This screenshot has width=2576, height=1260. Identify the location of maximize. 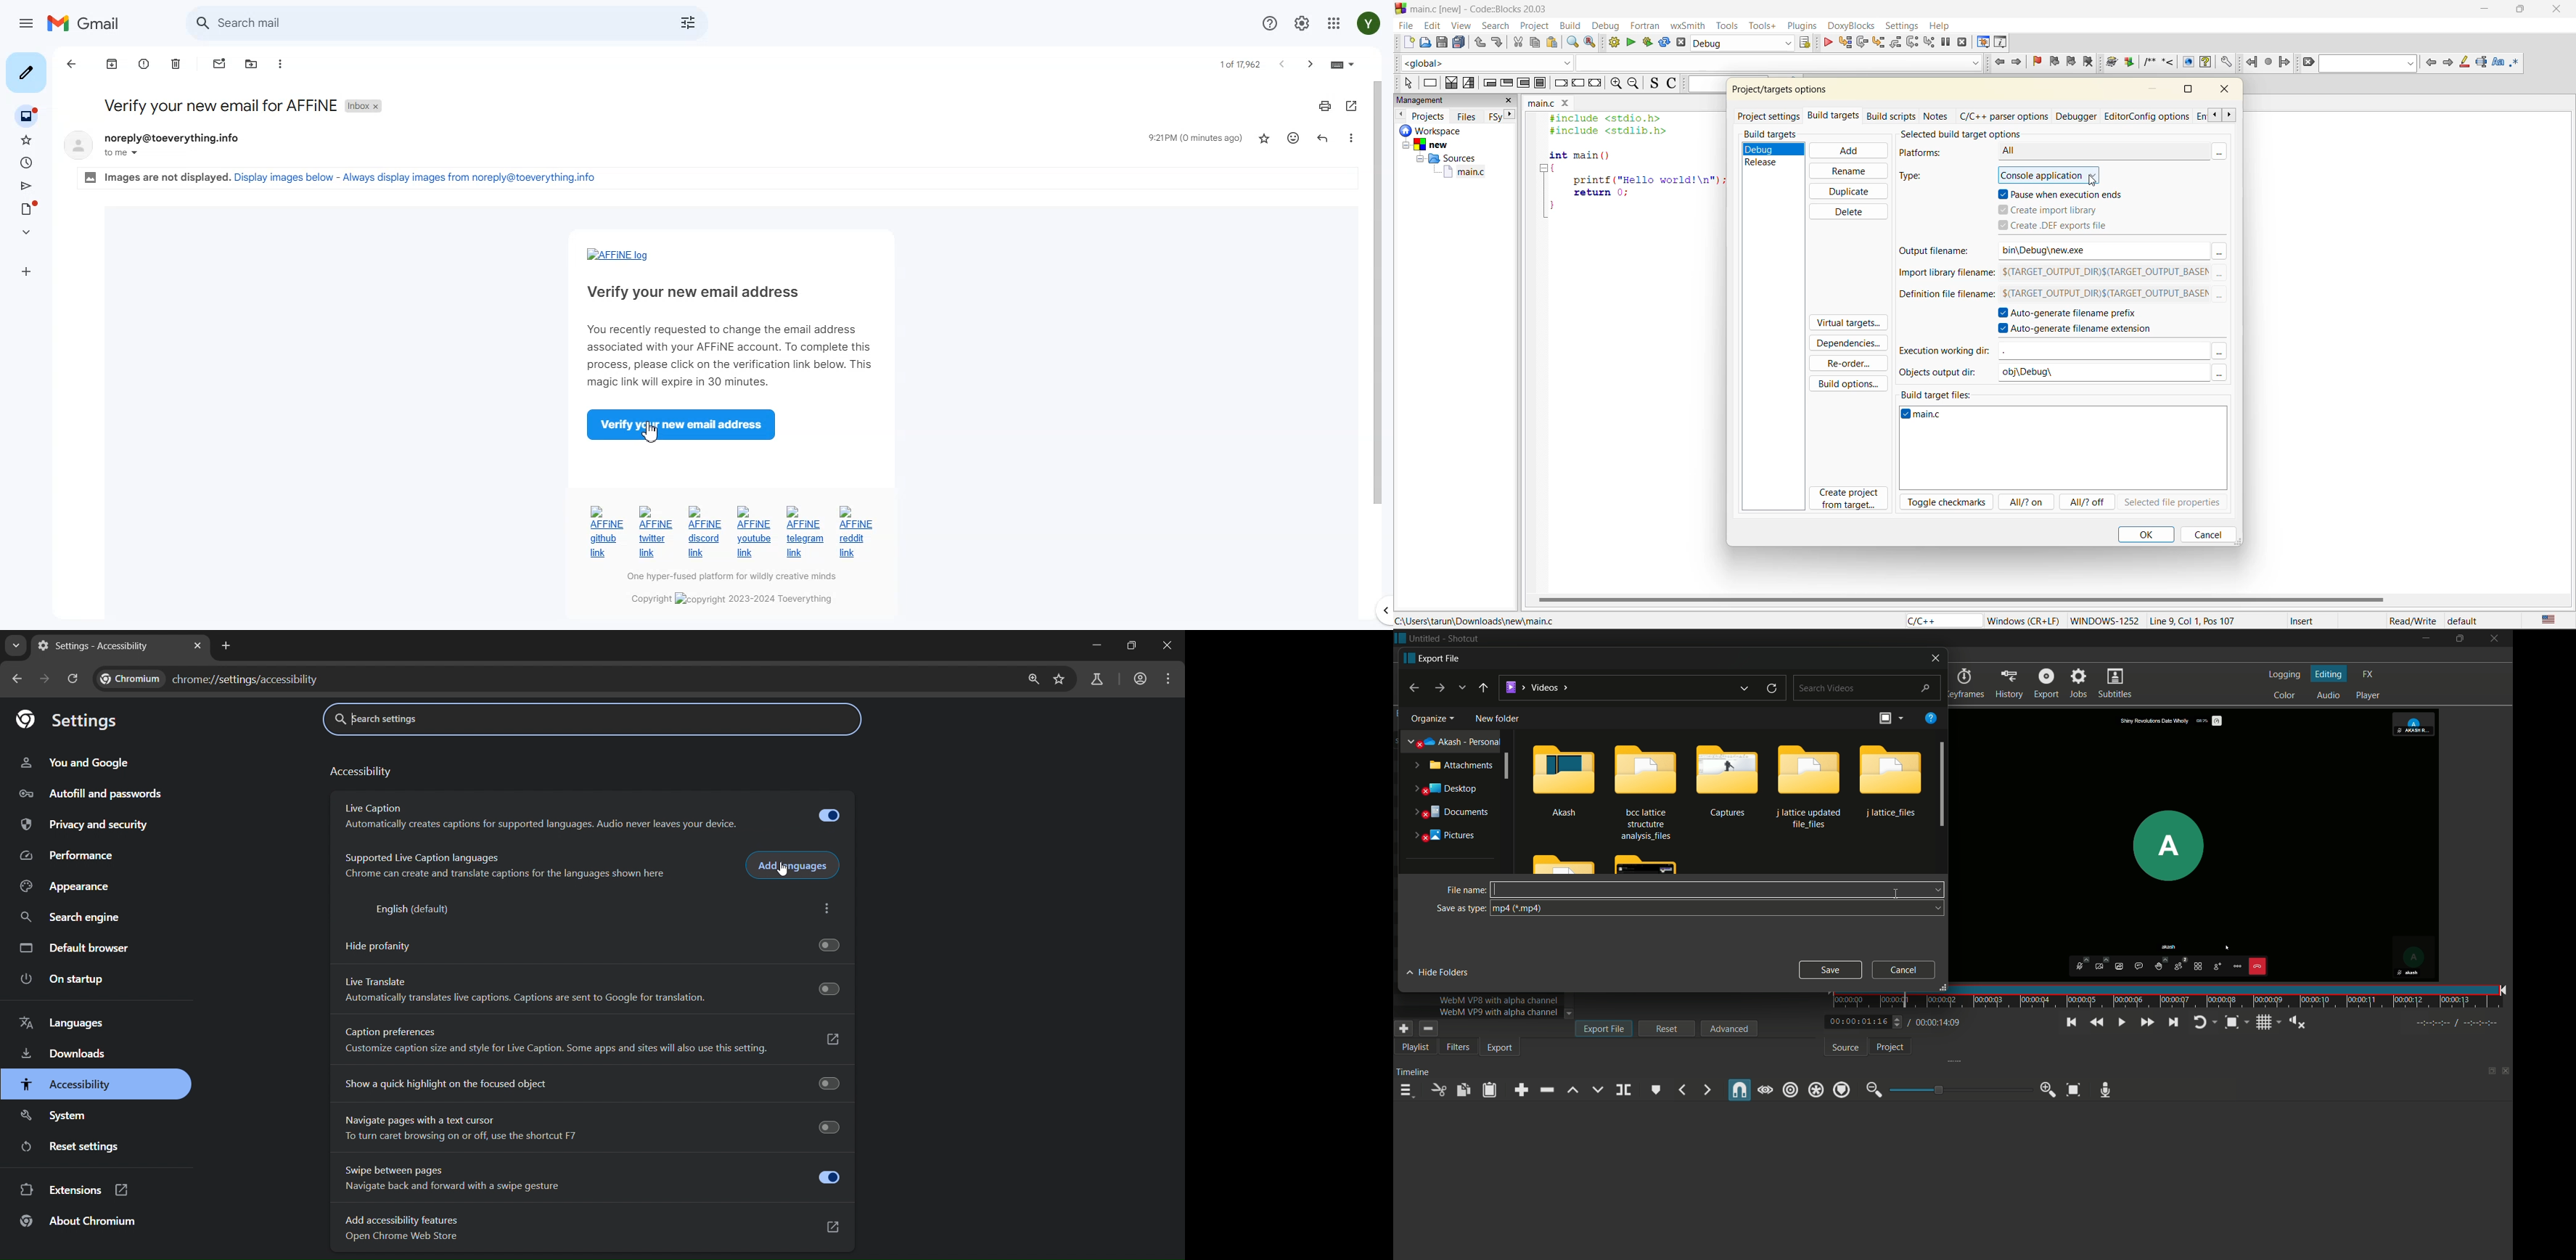
(2458, 639).